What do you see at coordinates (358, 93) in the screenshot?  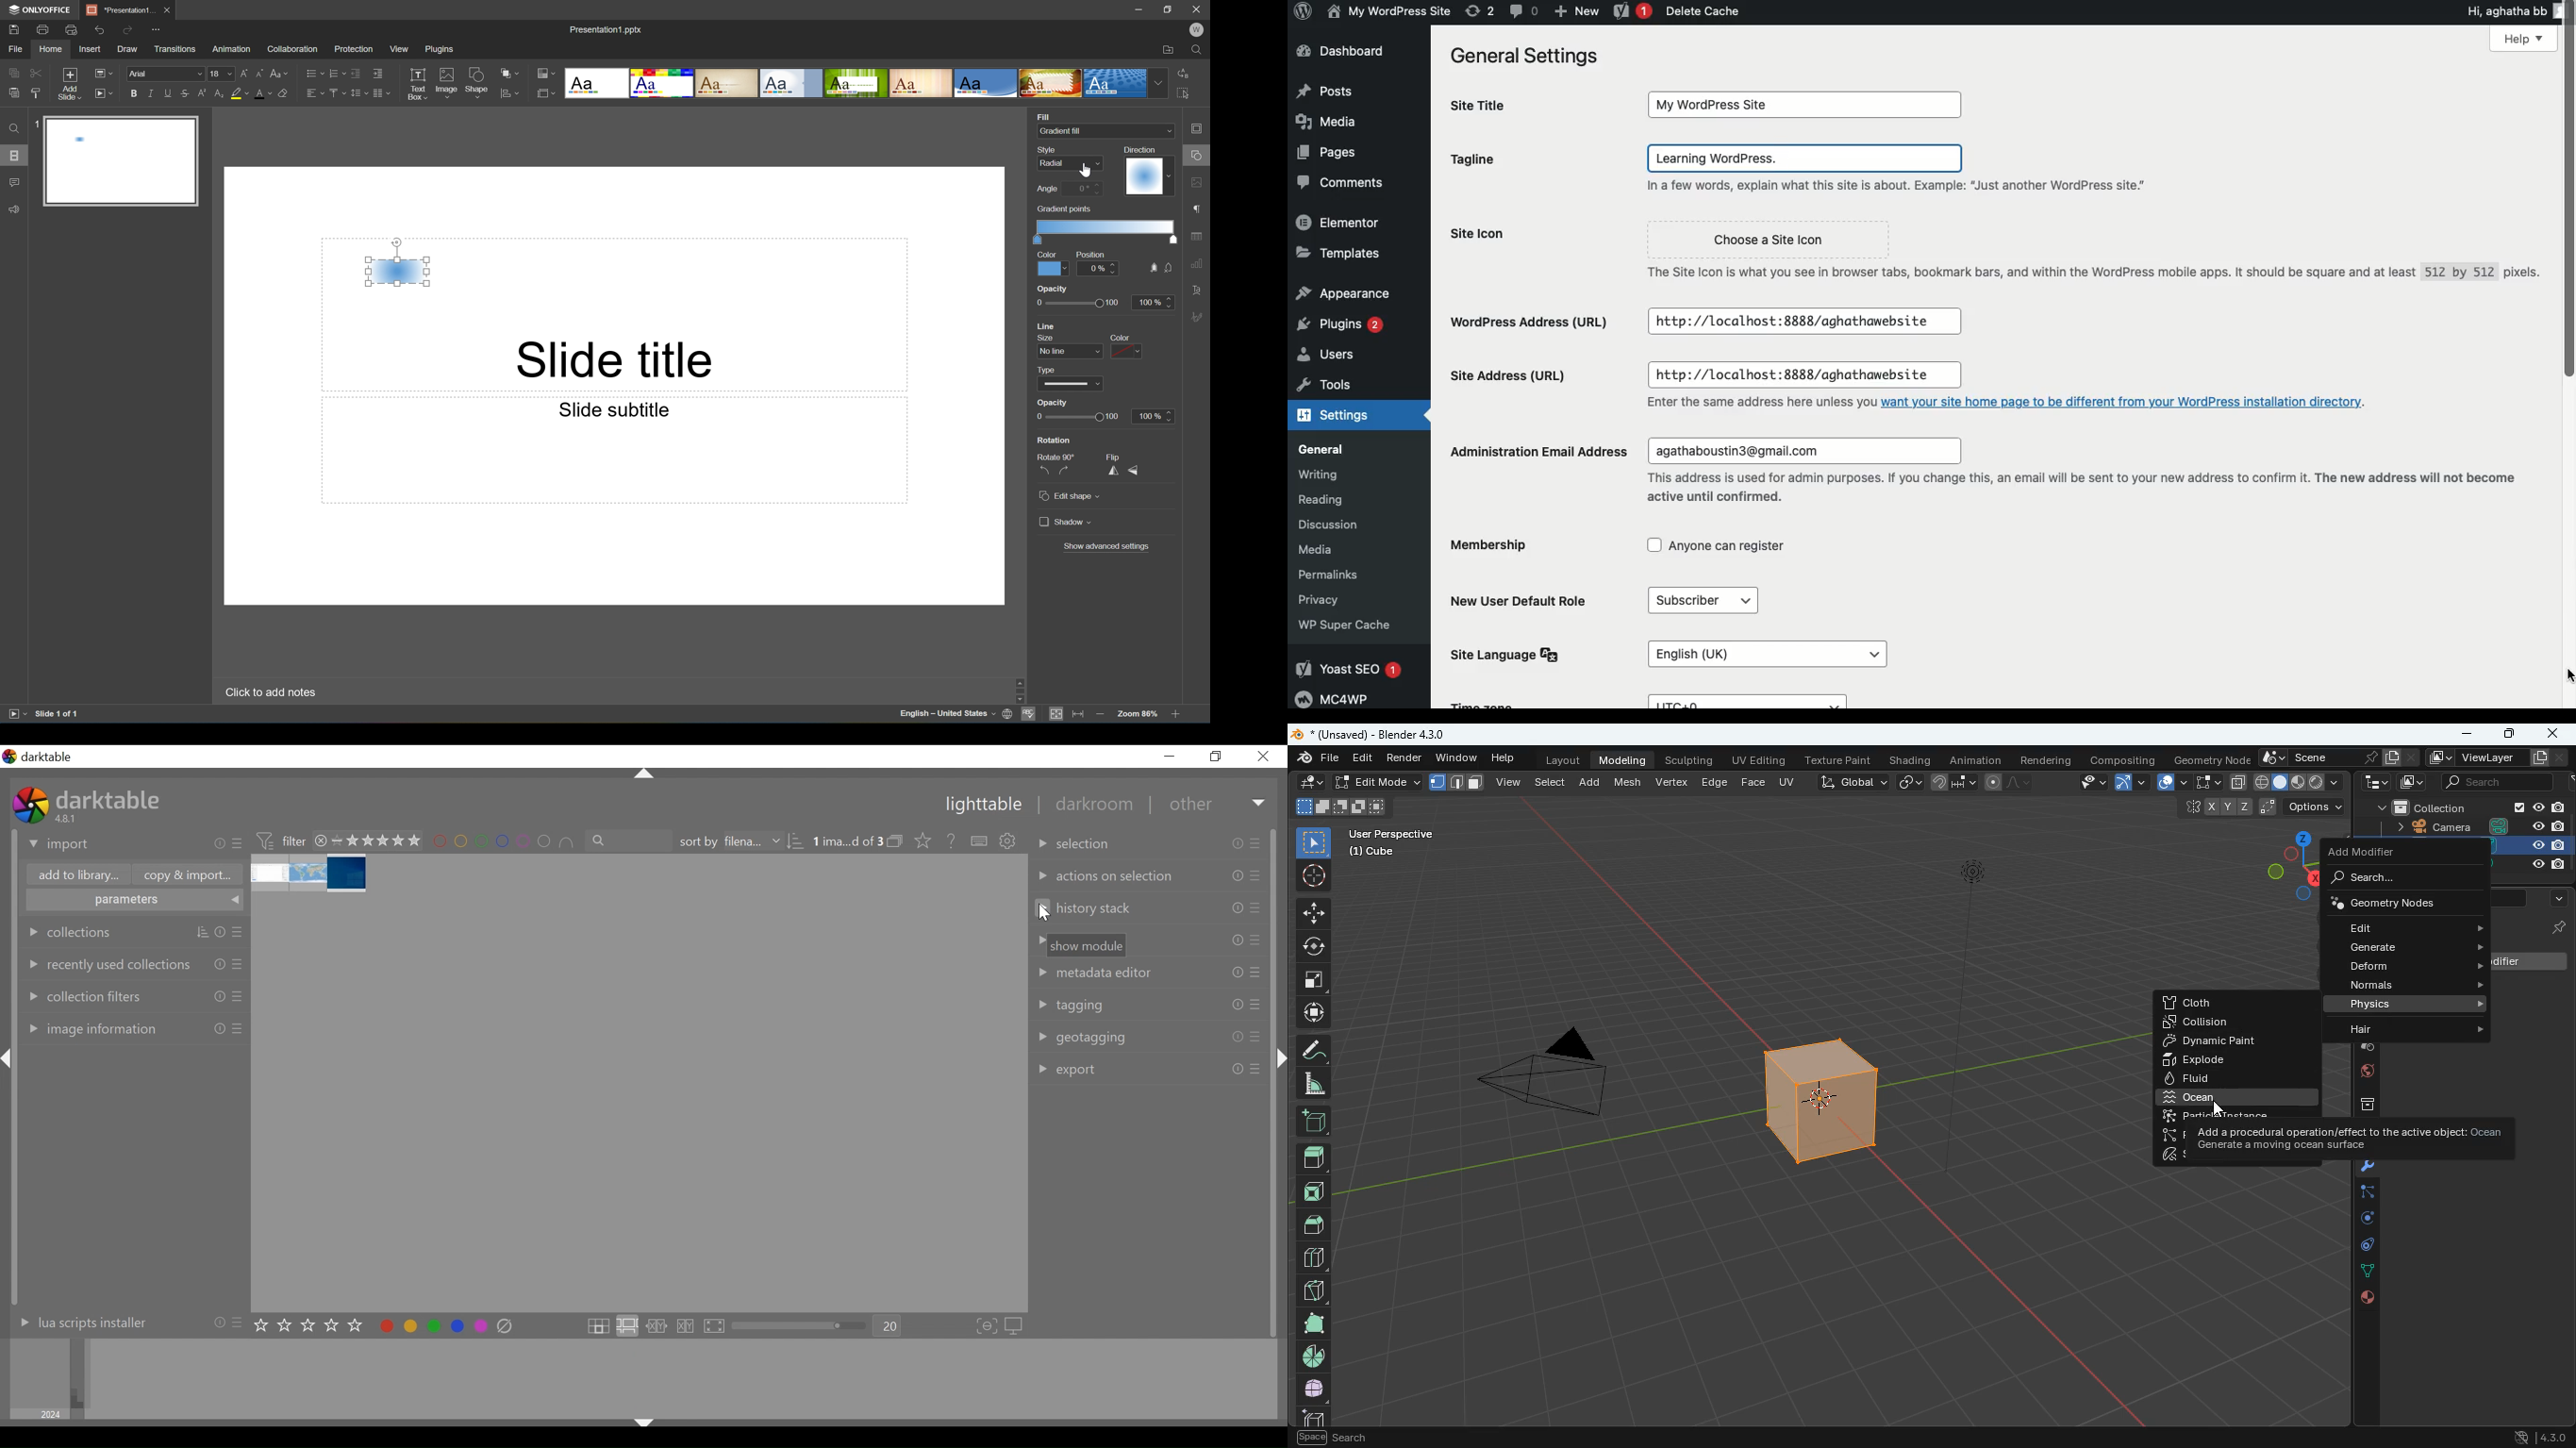 I see `Line spacing` at bounding box center [358, 93].